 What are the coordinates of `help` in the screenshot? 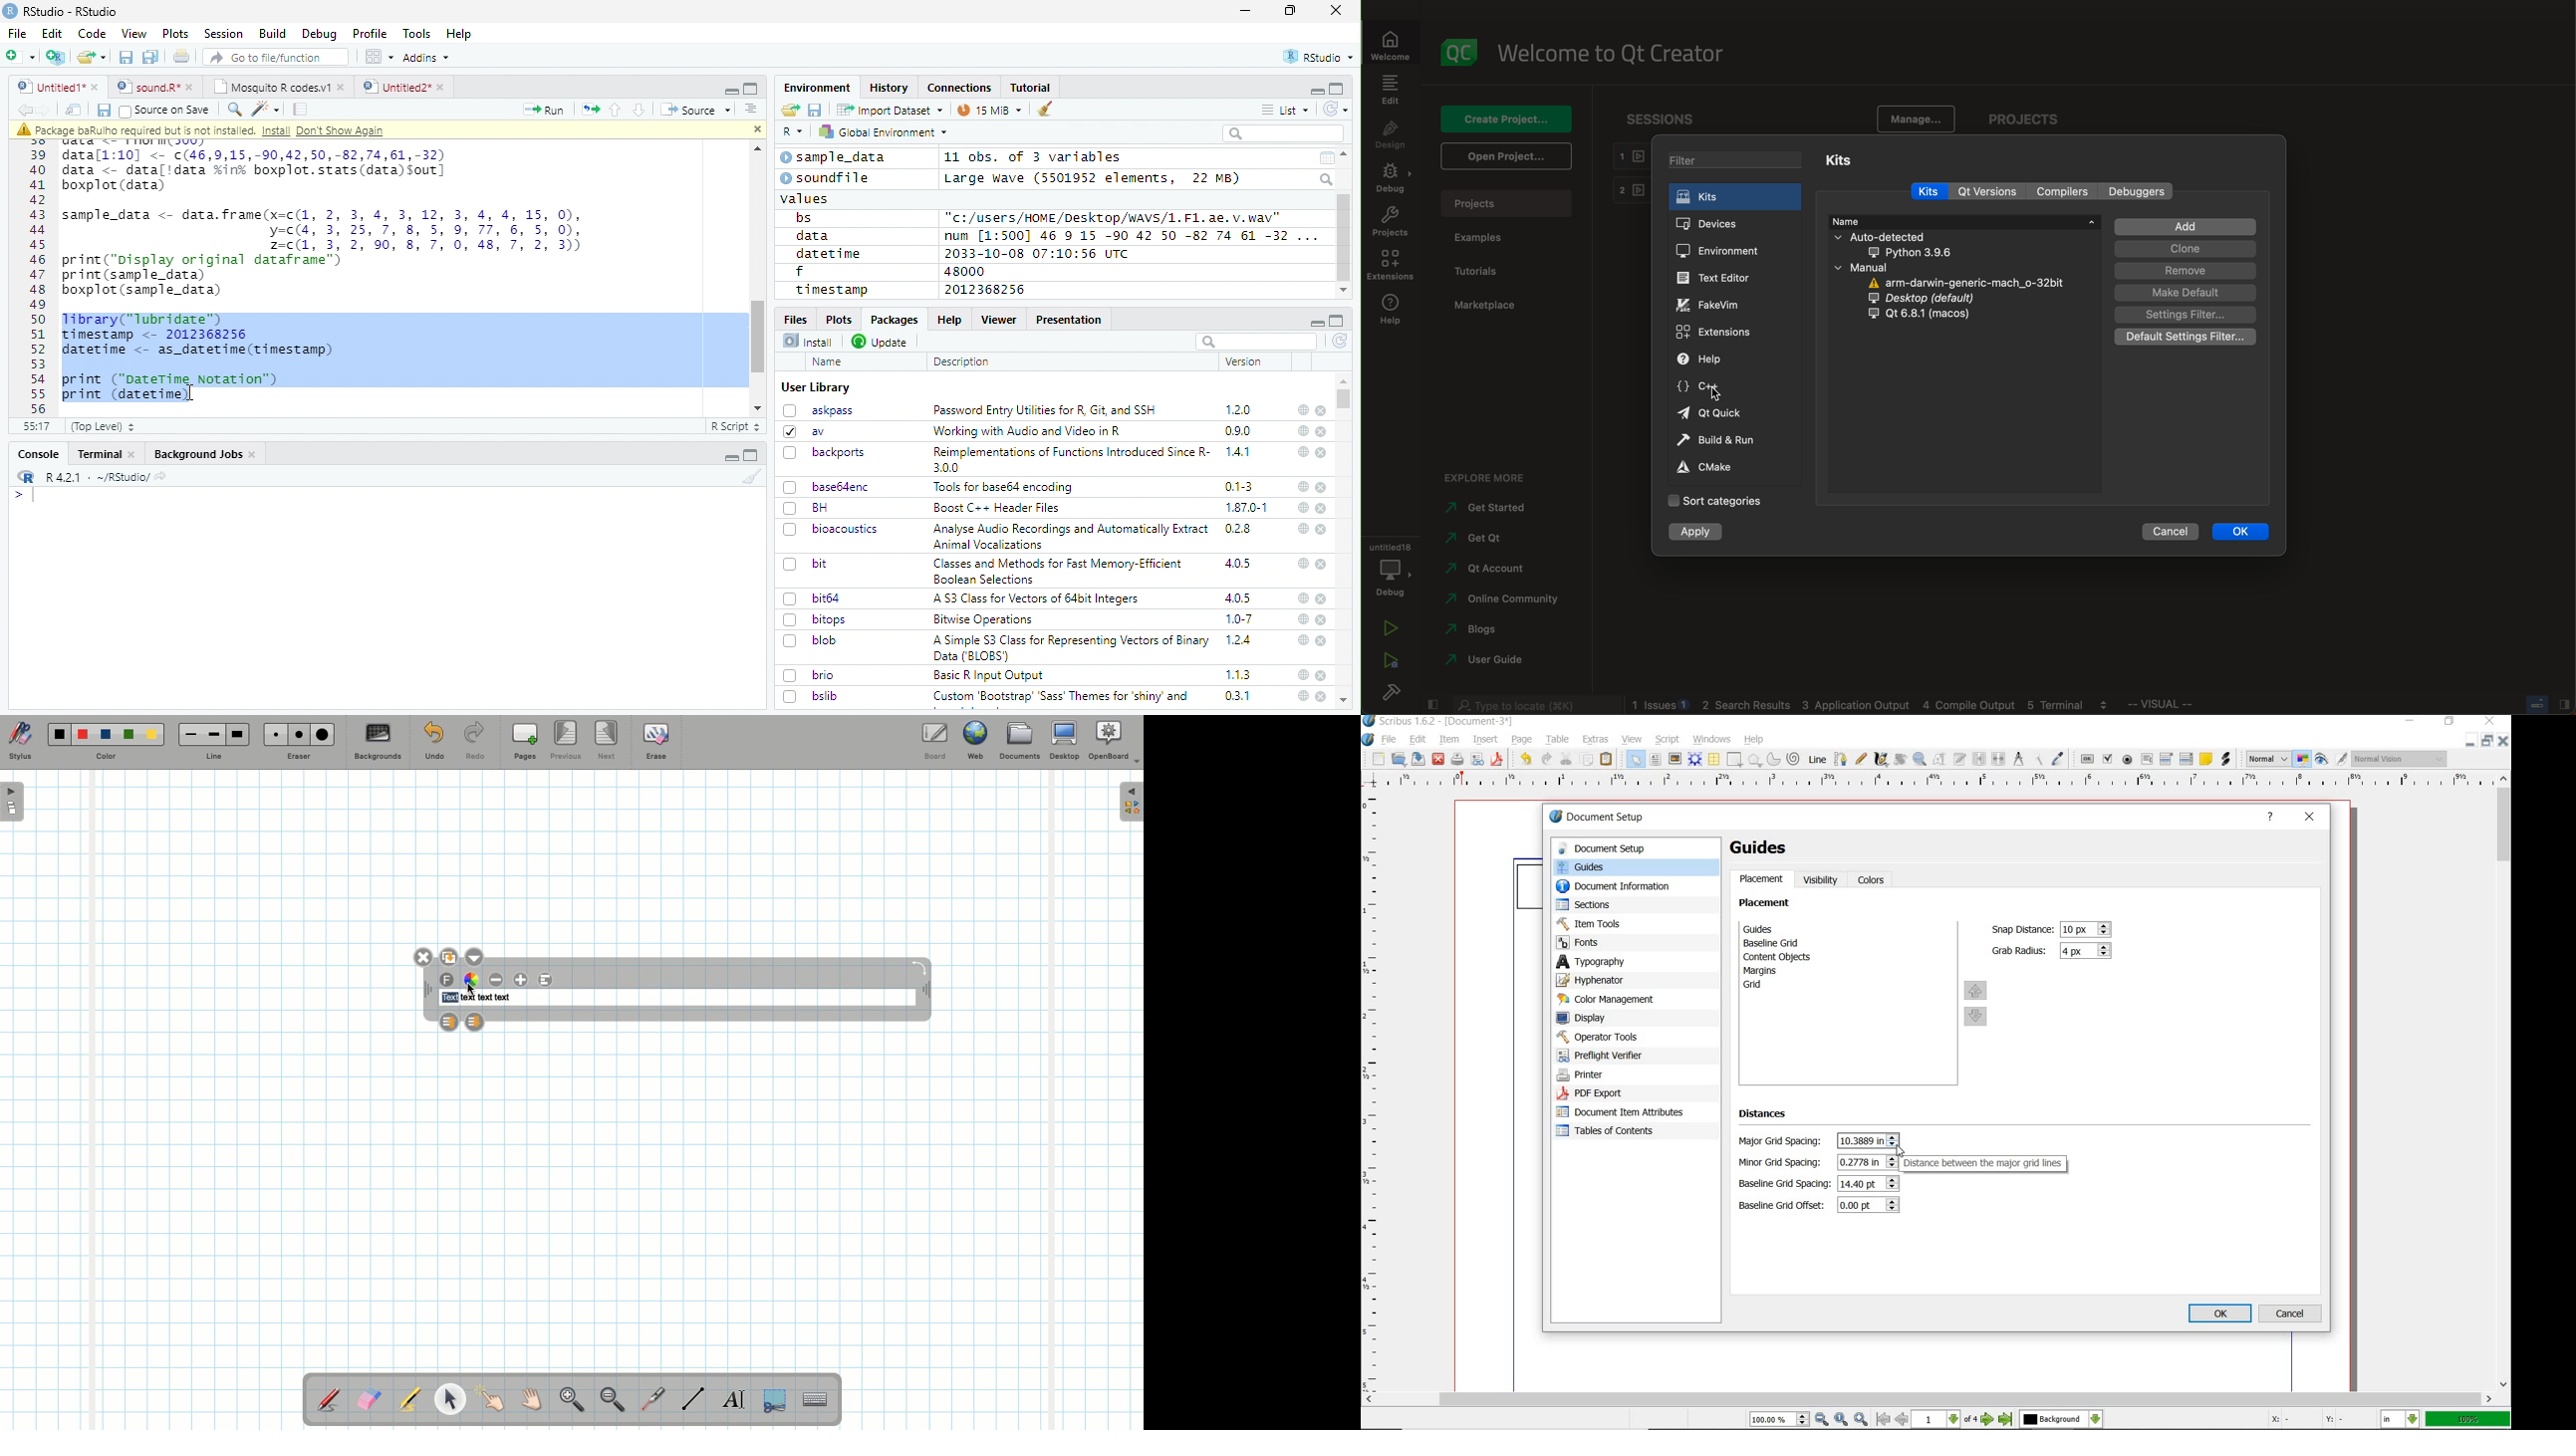 It's located at (1302, 409).